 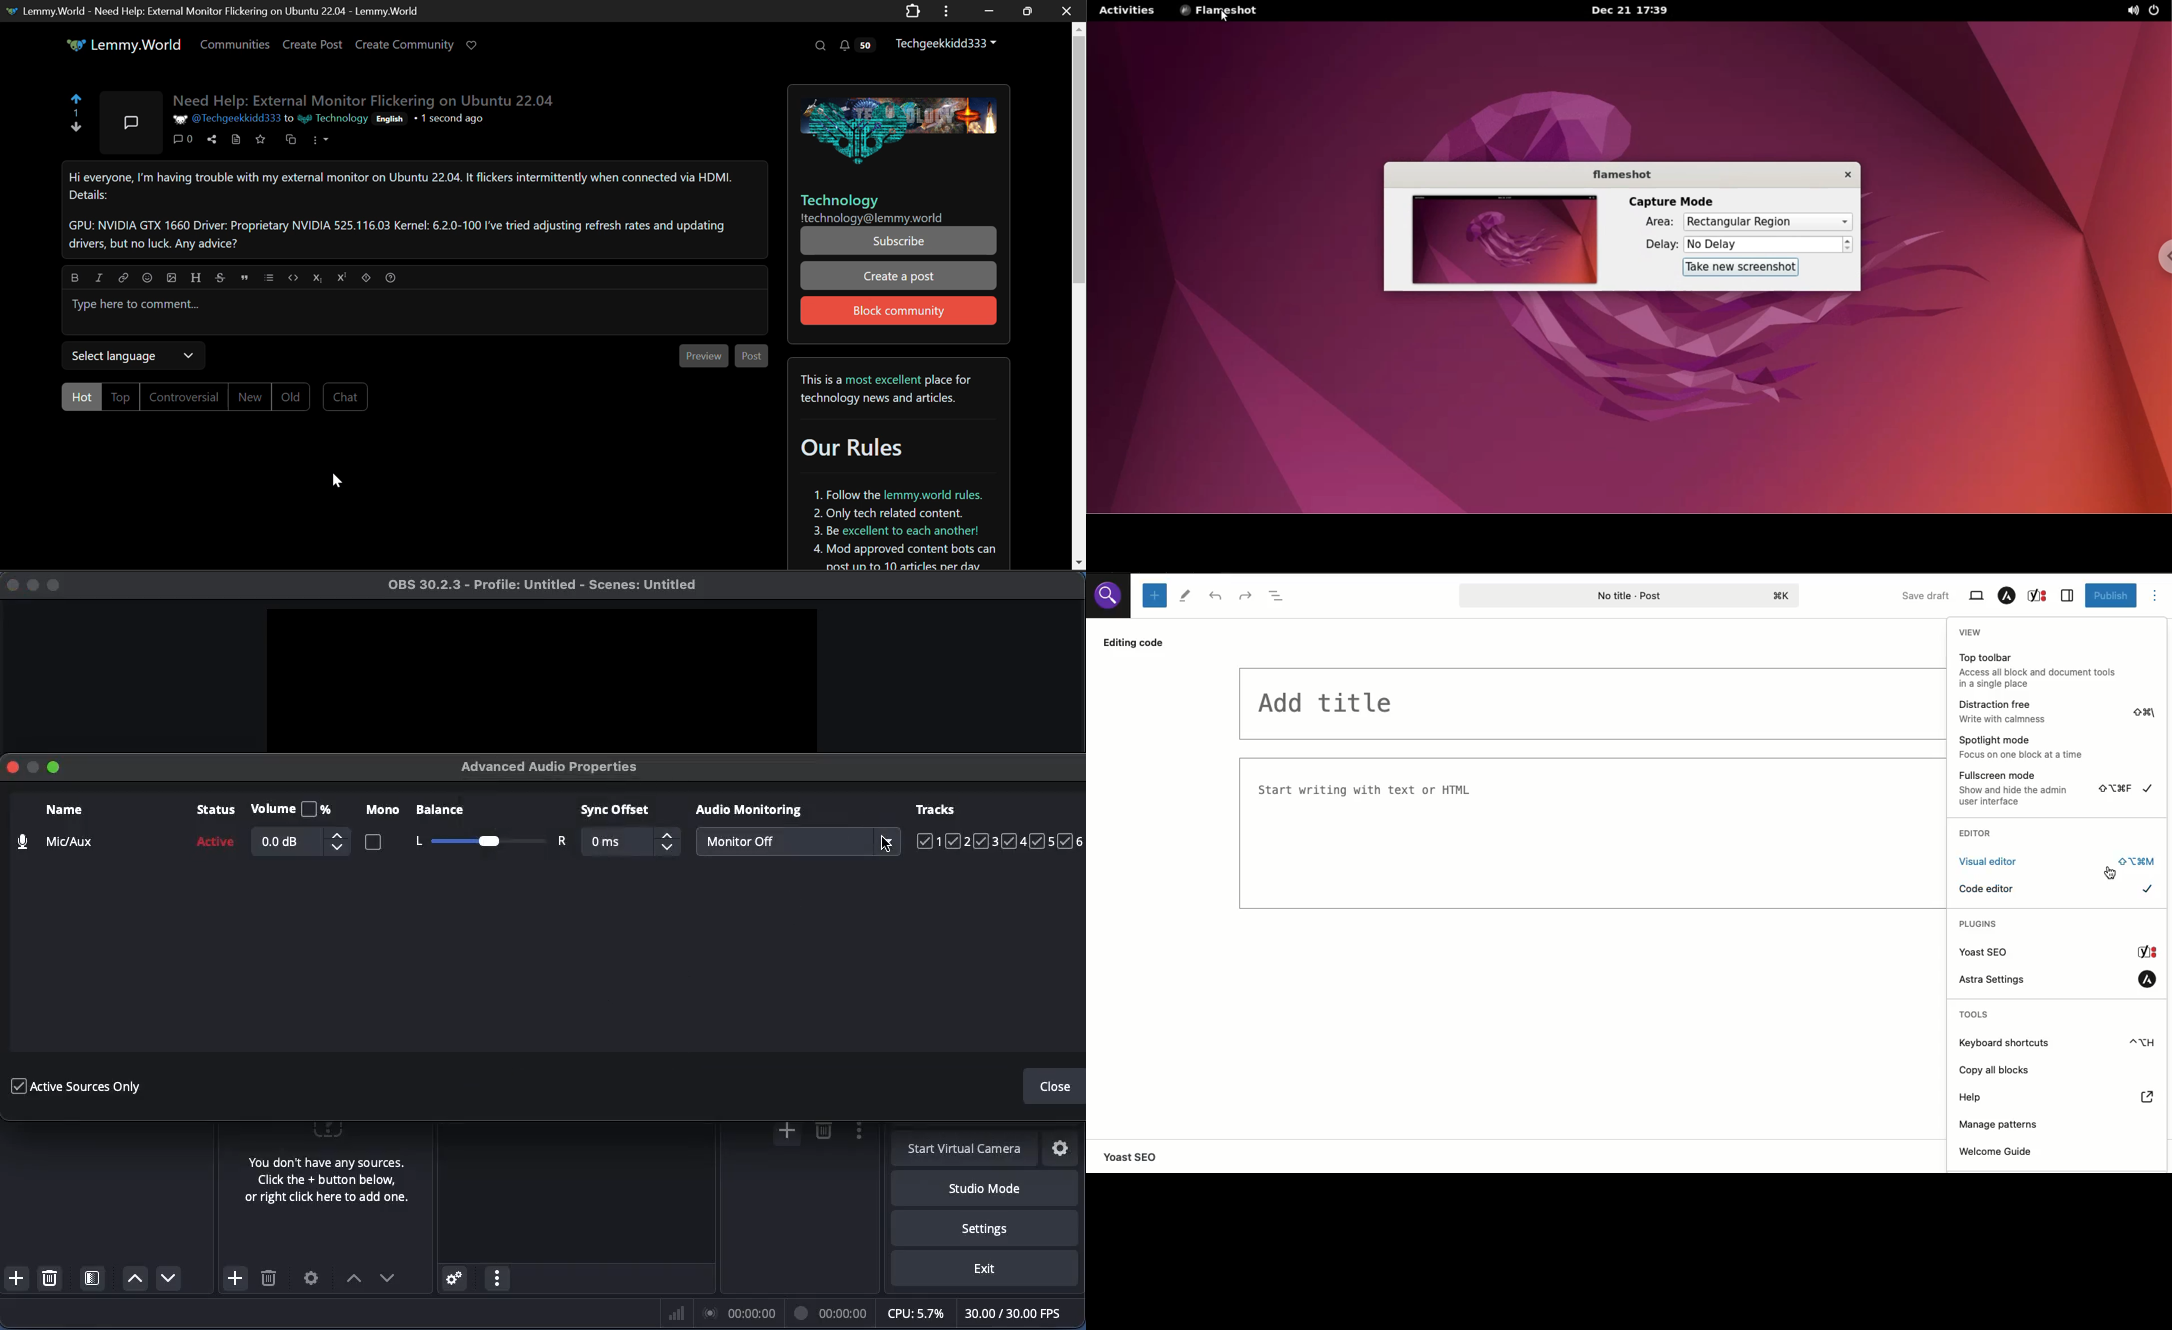 I want to click on Redo, so click(x=1246, y=596).